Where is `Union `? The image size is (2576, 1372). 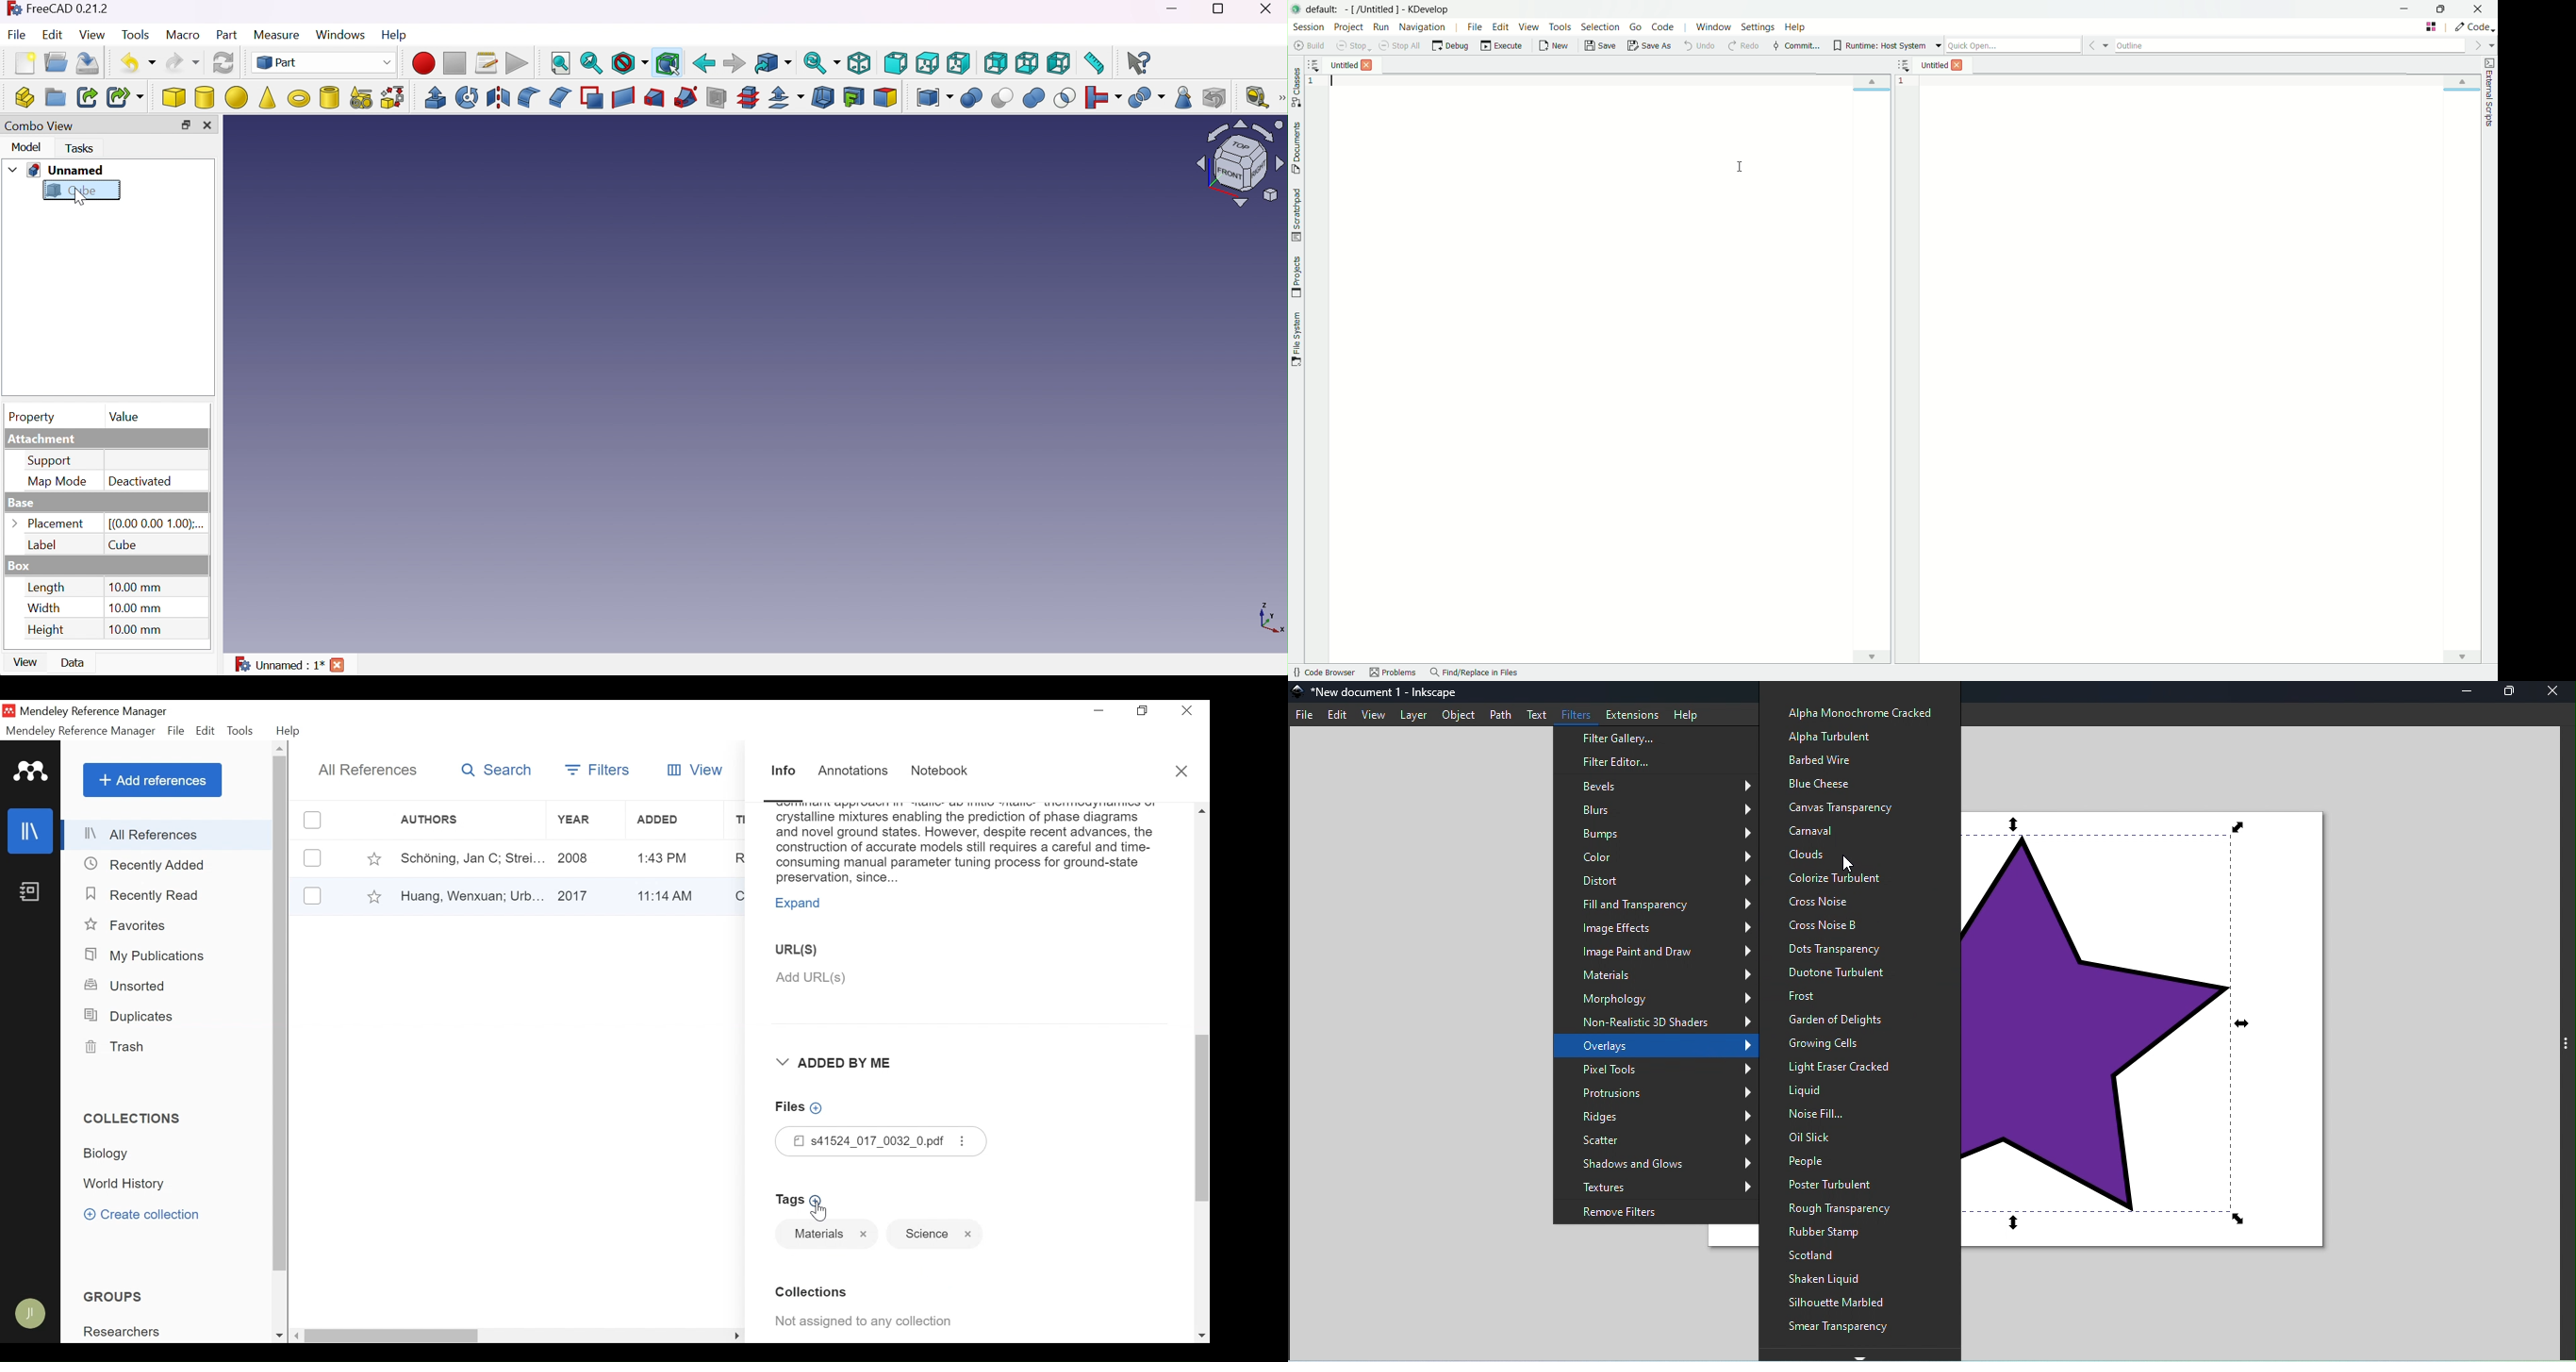 Union  is located at coordinates (972, 99).